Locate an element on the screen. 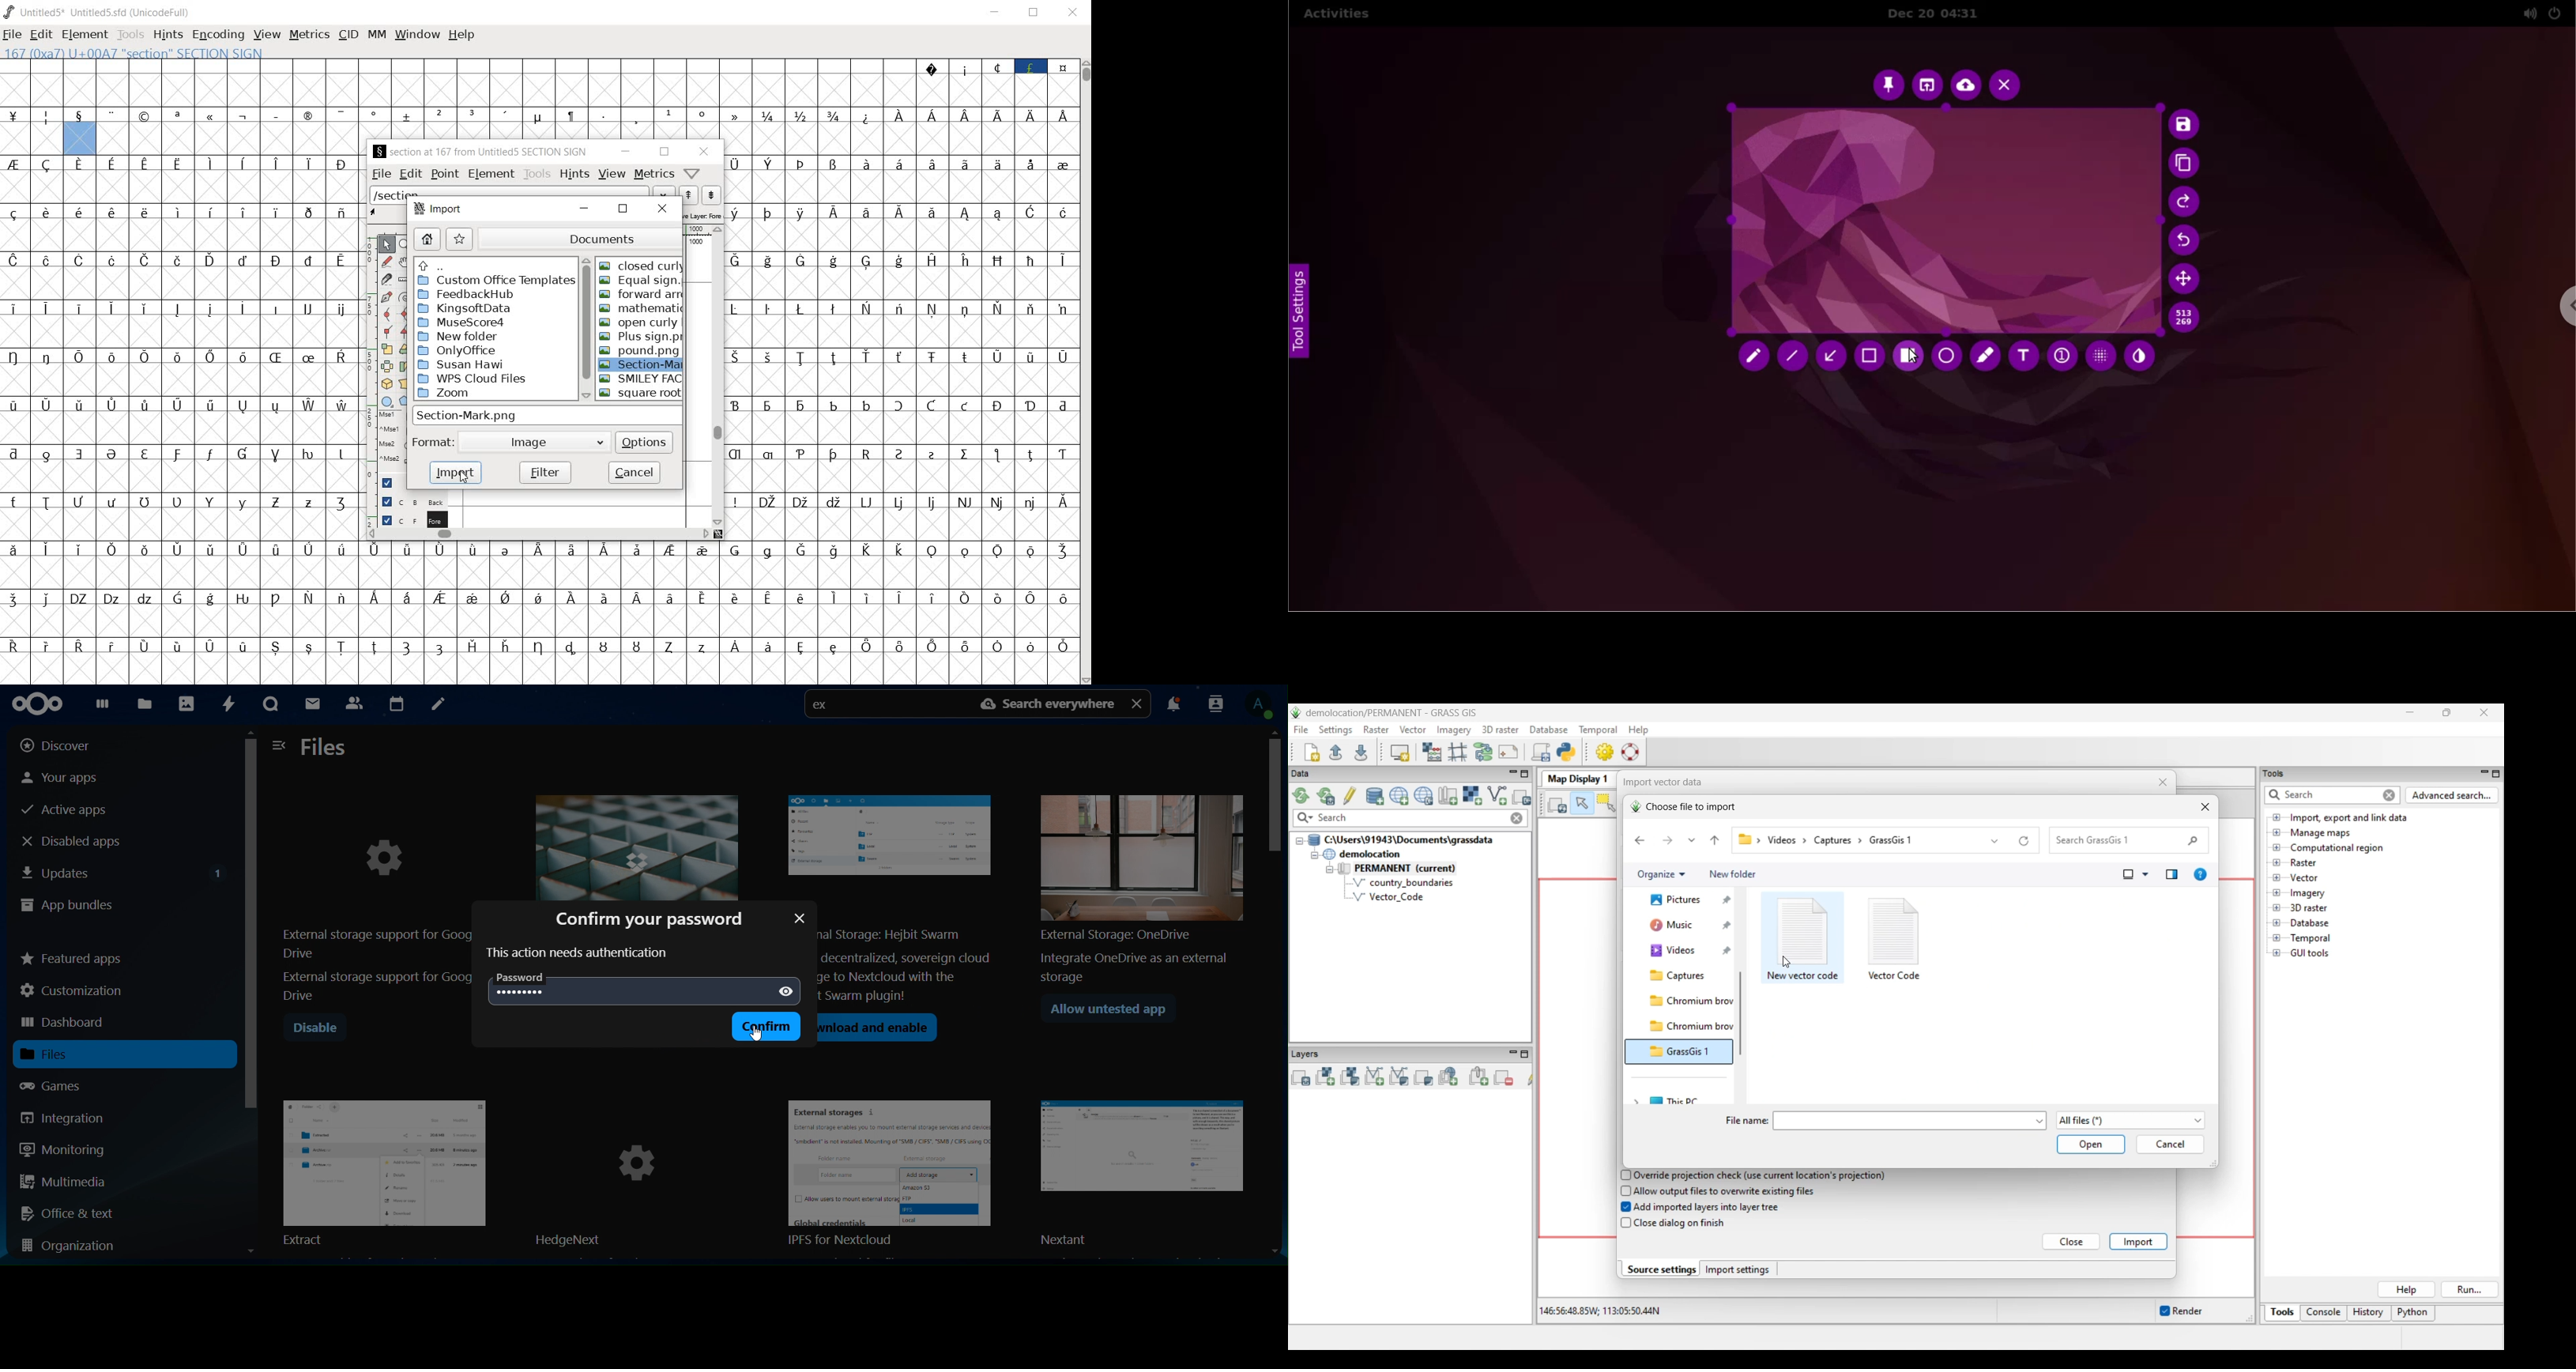 The image size is (2576, 1372). app bundles is located at coordinates (67, 907).